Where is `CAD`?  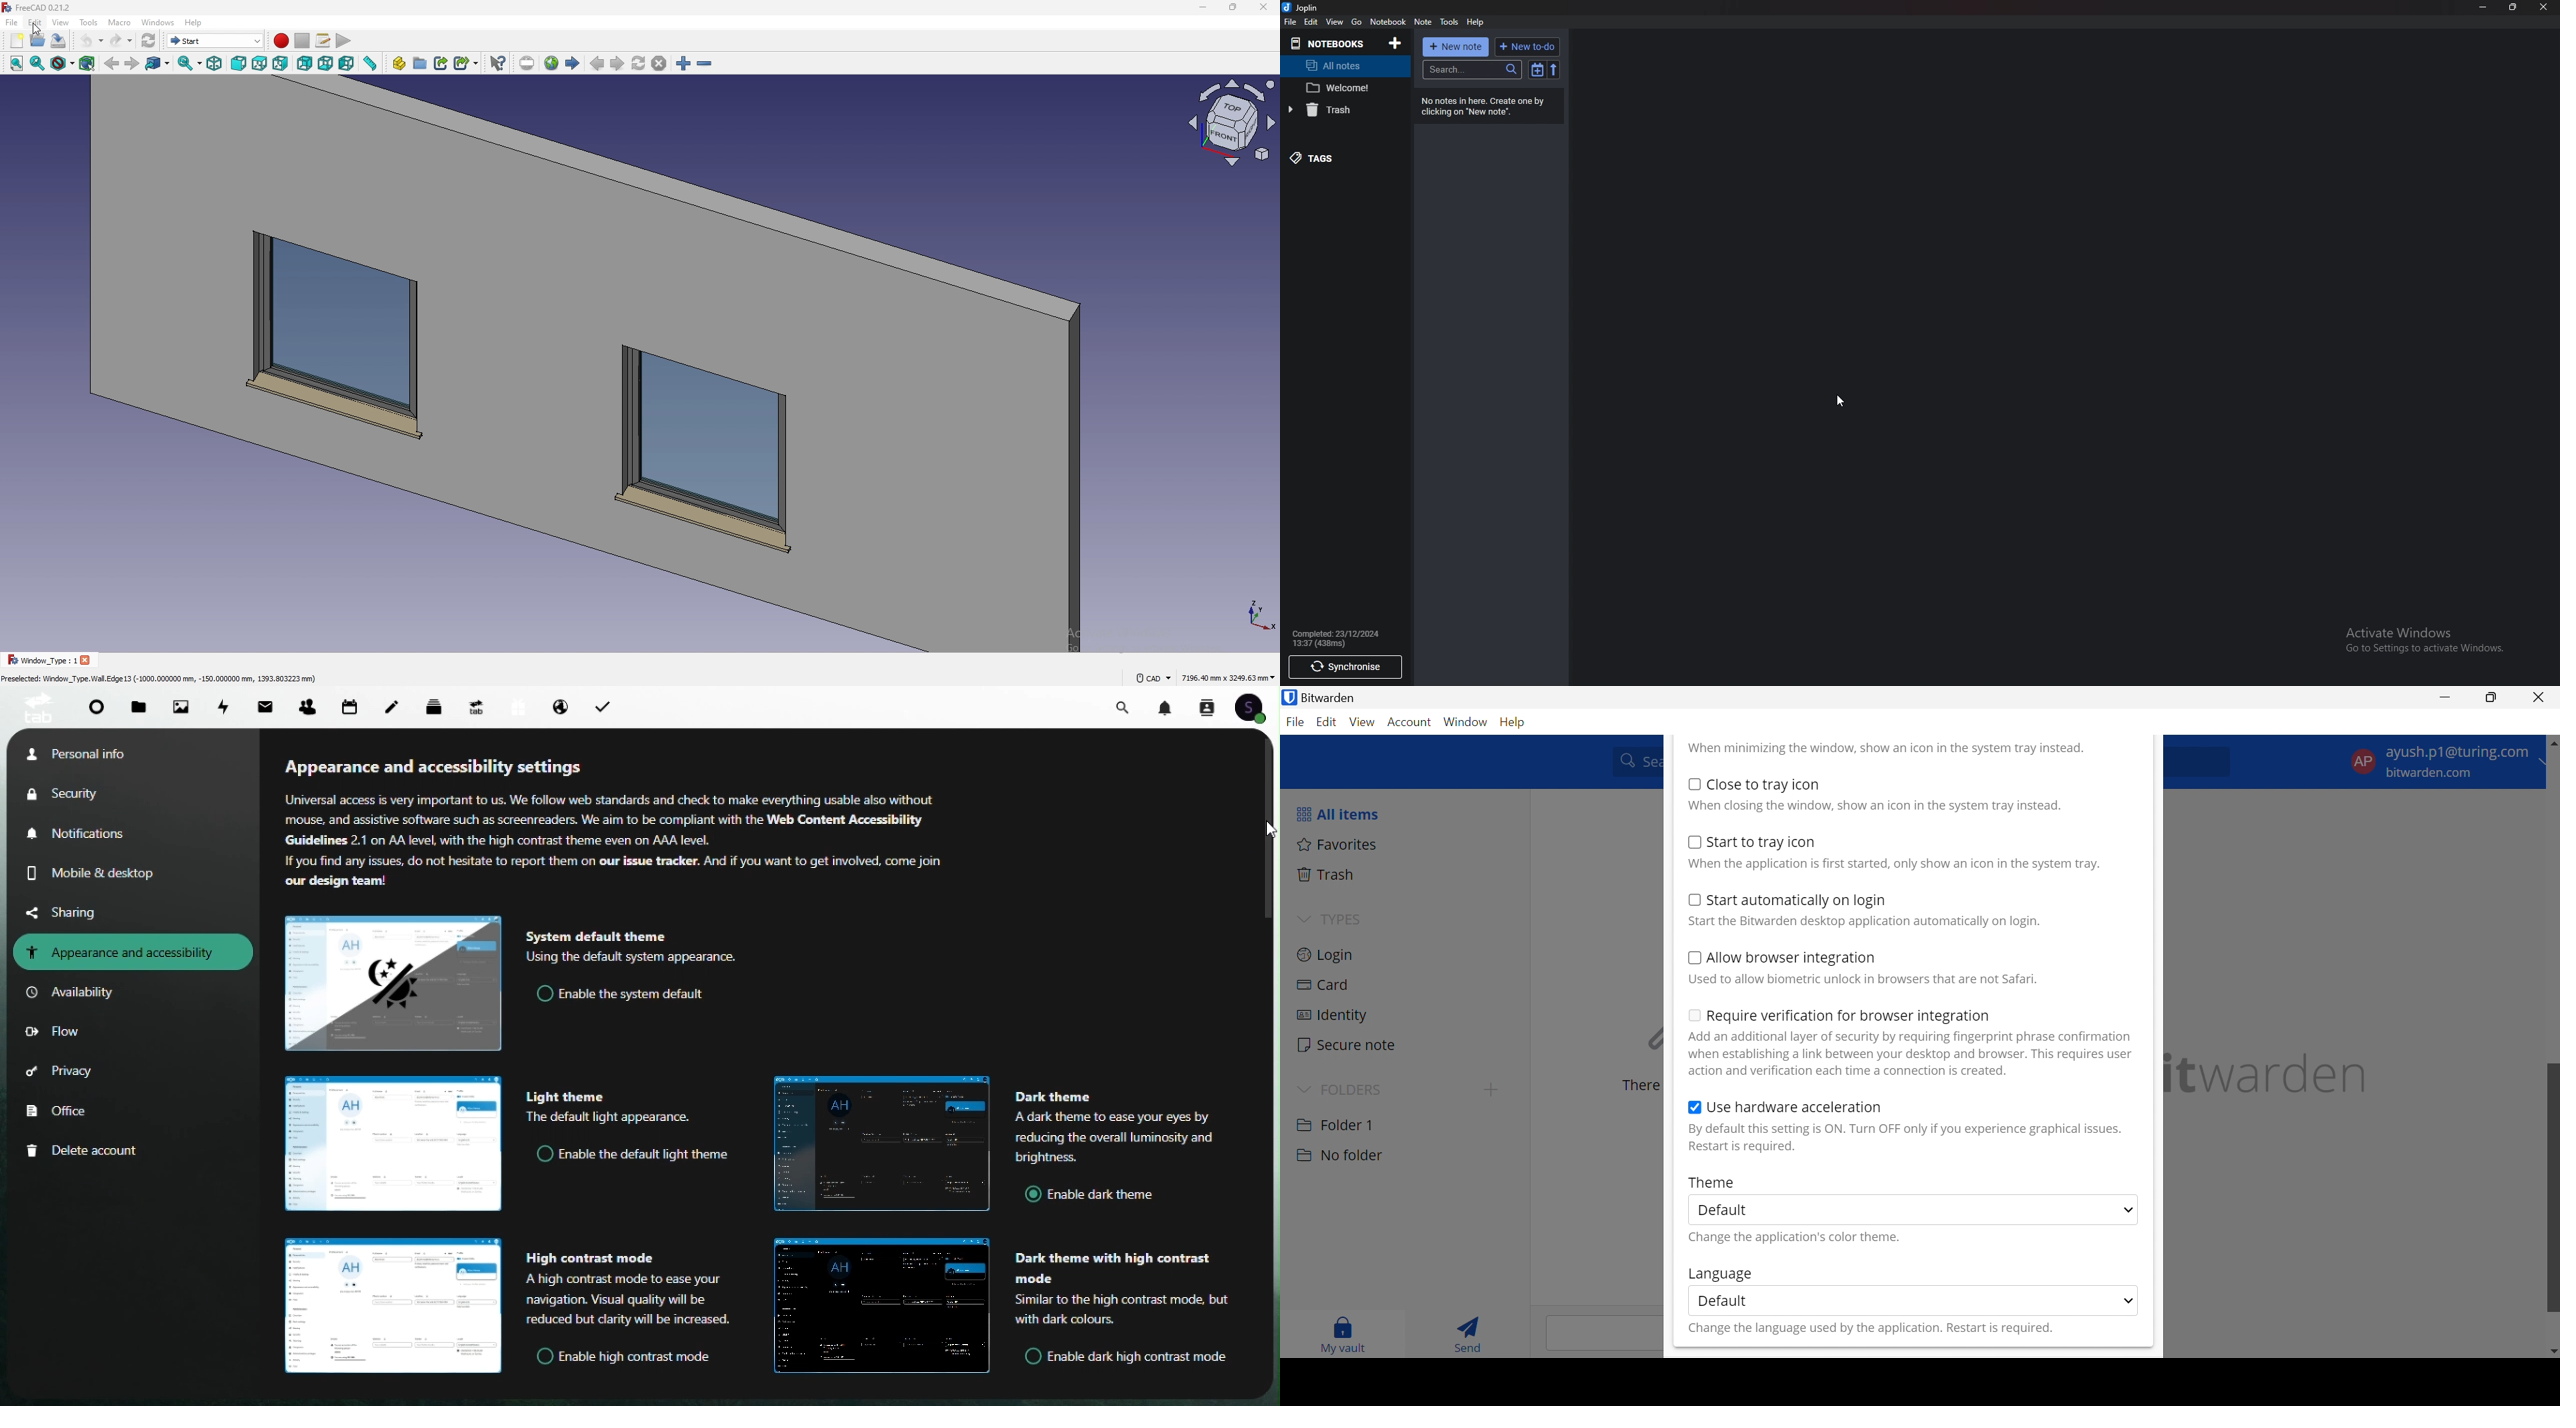 CAD is located at coordinates (1152, 678).